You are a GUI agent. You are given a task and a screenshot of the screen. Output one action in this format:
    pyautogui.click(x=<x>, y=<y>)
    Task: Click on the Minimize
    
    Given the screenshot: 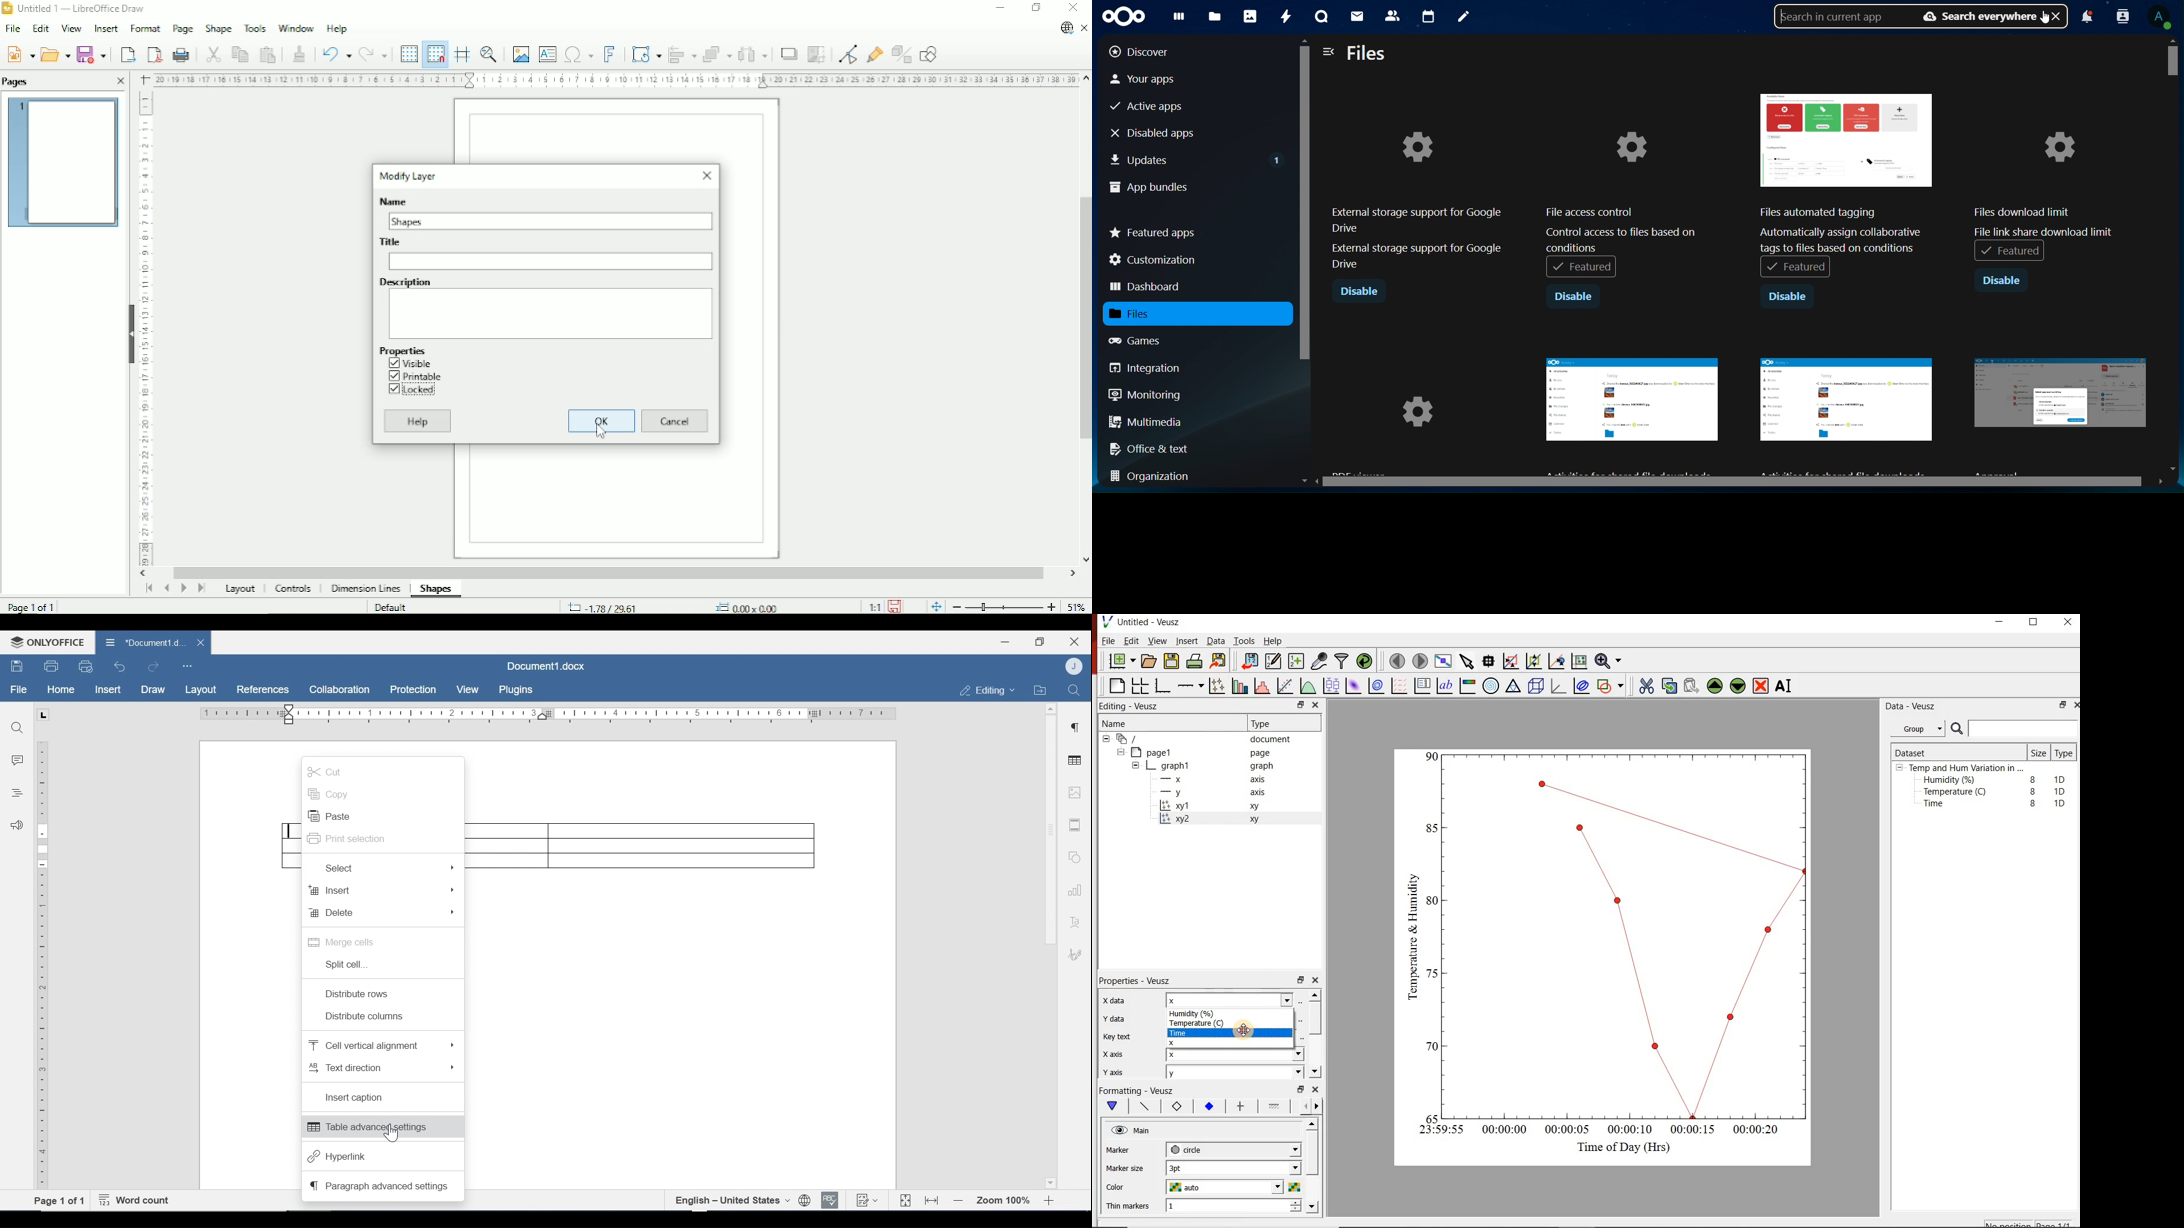 What is the action you would take?
    pyautogui.click(x=999, y=9)
    